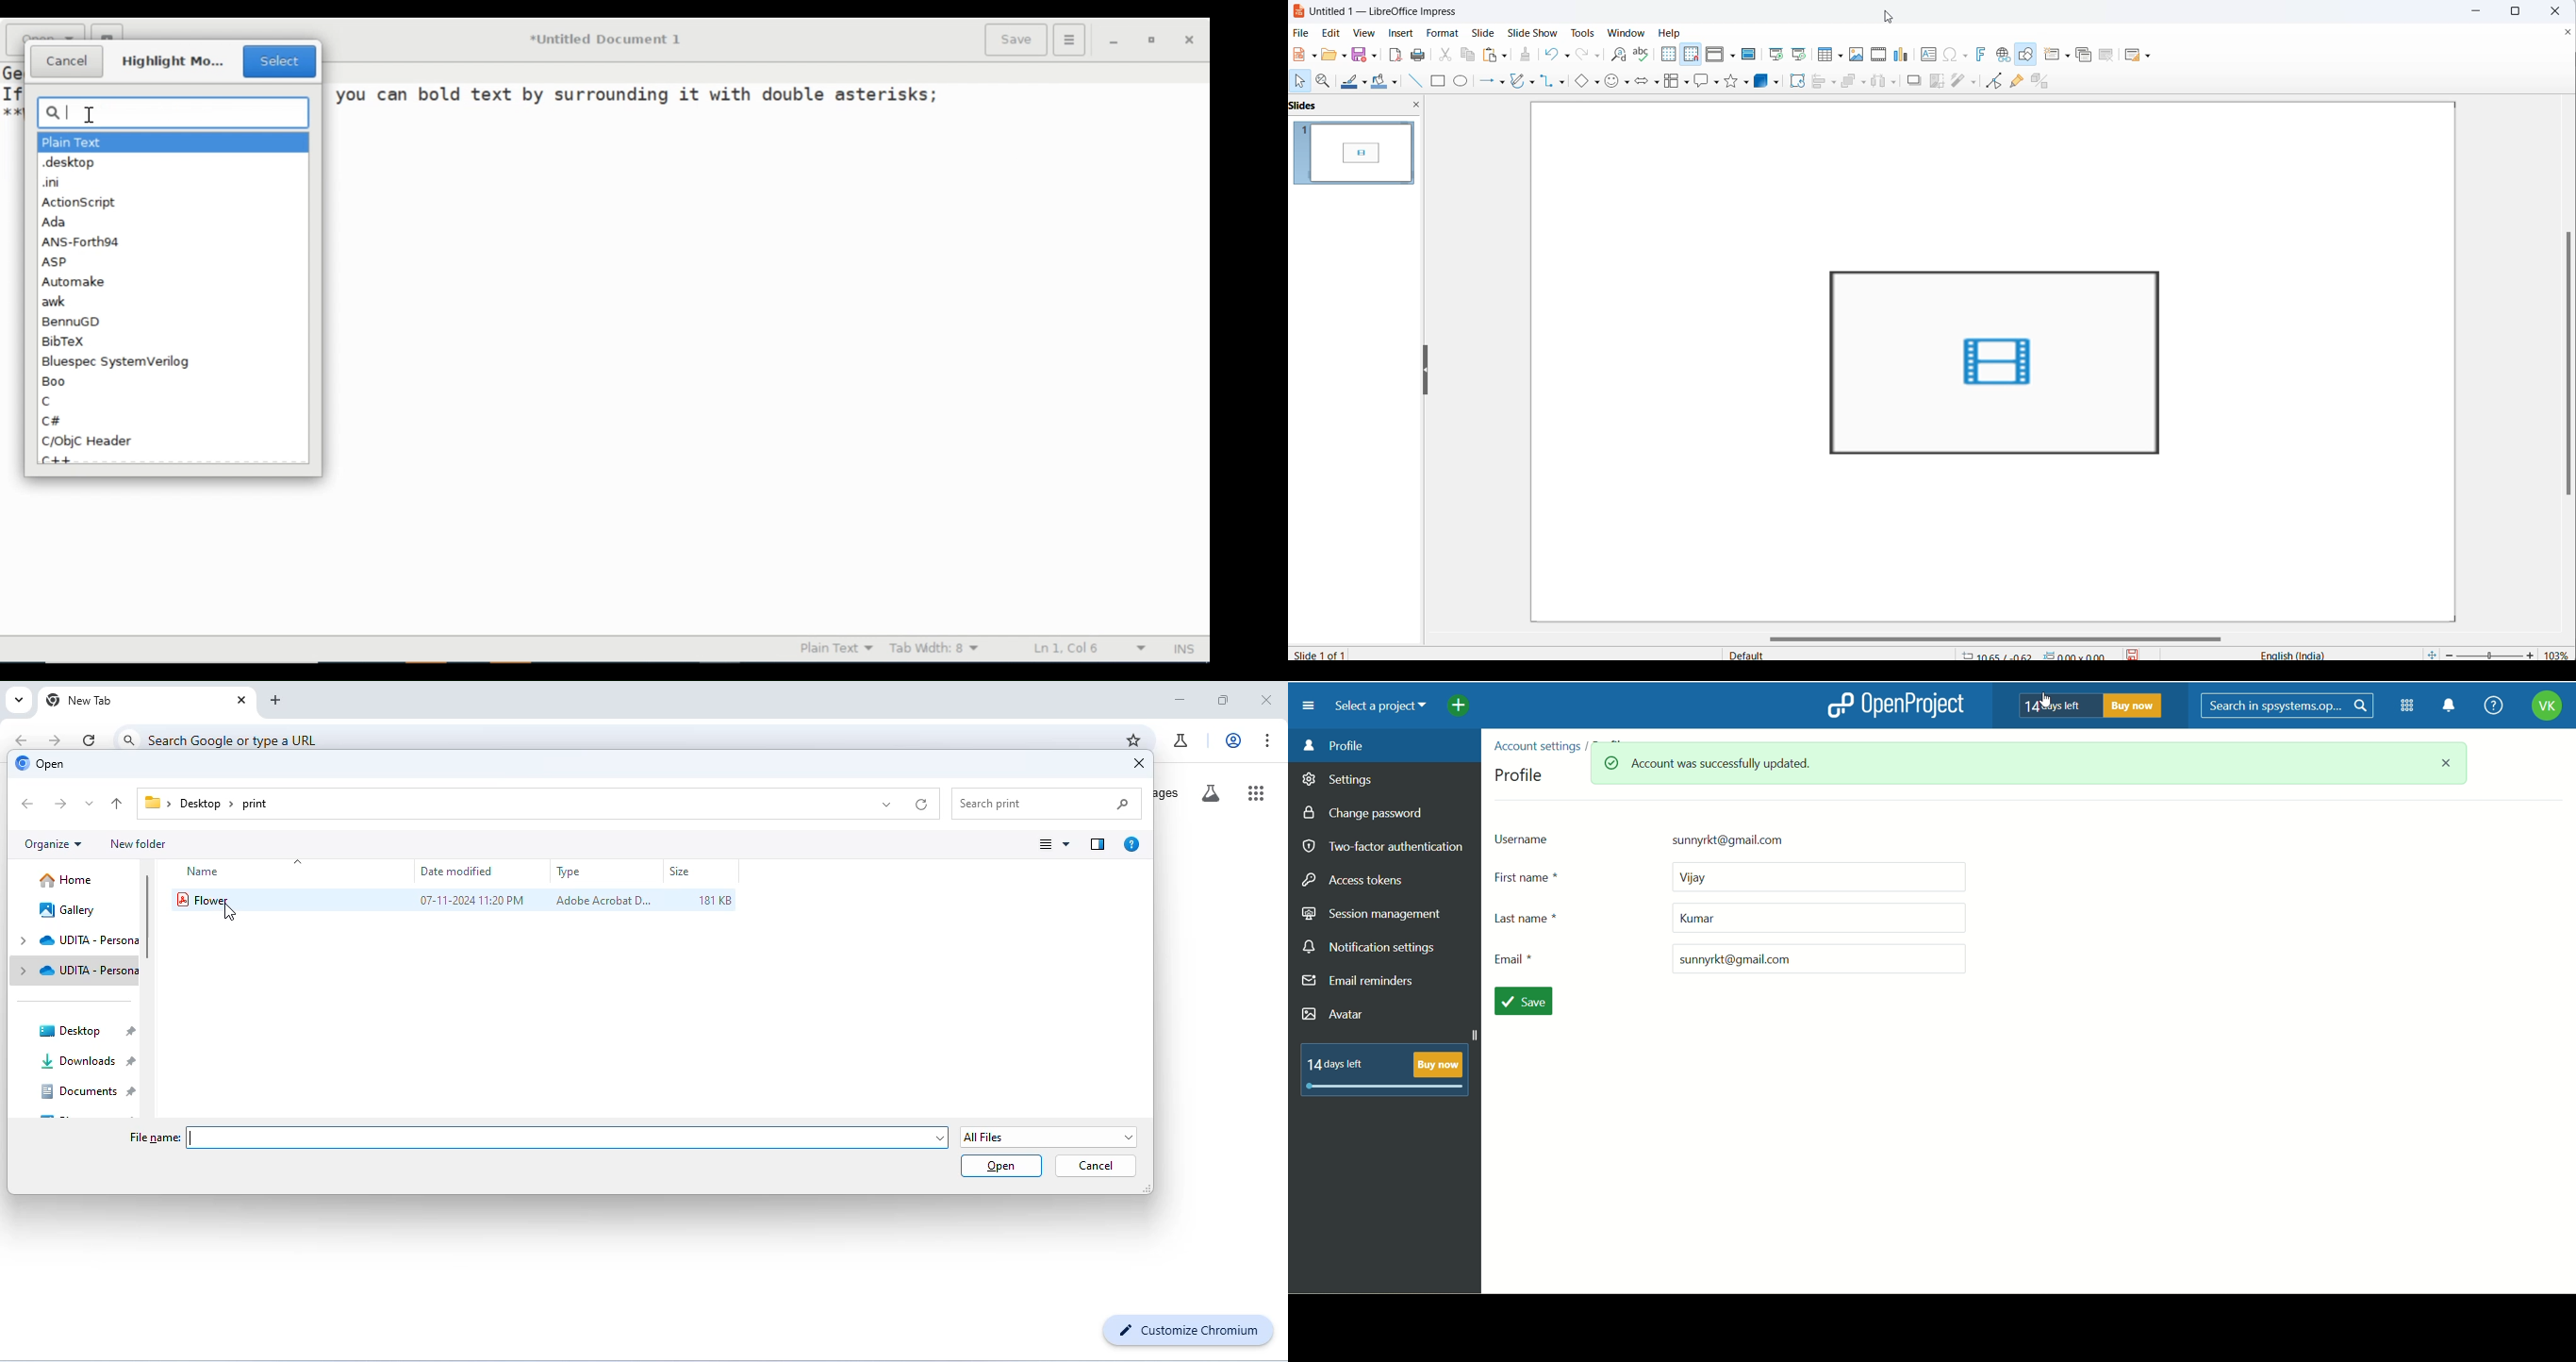  I want to click on object distribution icon, so click(1886, 83).